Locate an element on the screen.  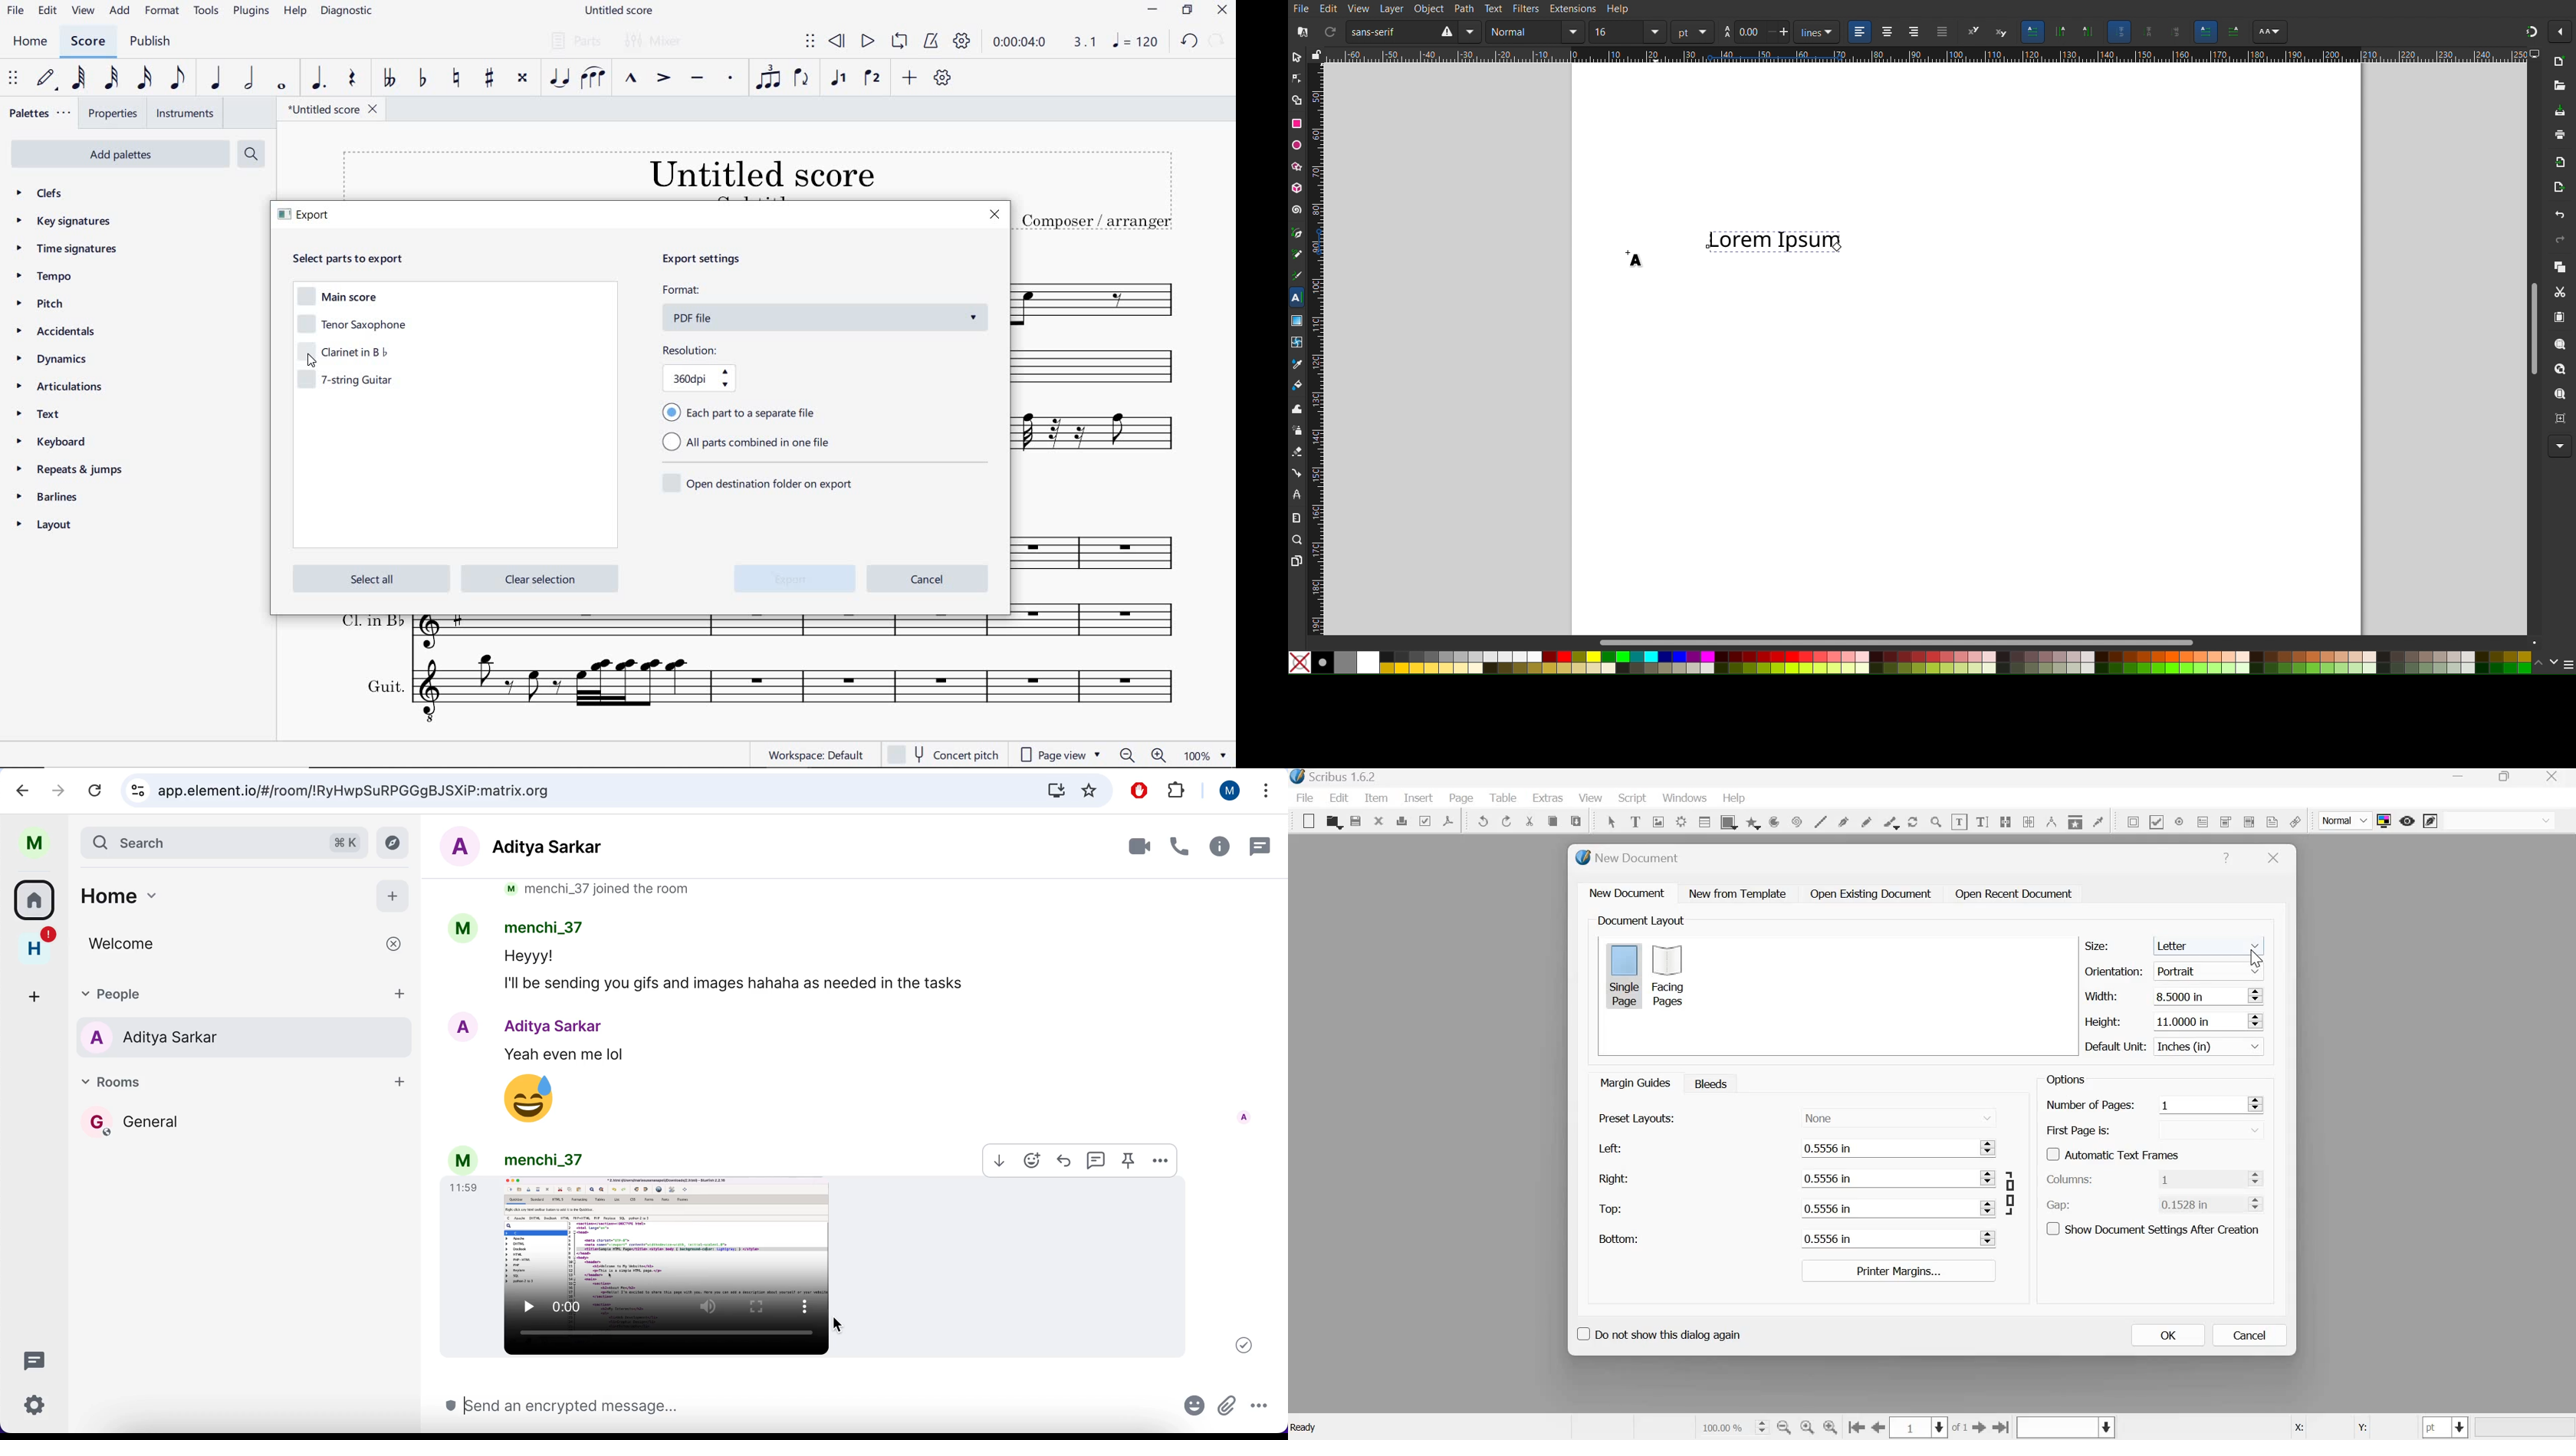
edit contents of frame is located at coordinates (1959, 821).